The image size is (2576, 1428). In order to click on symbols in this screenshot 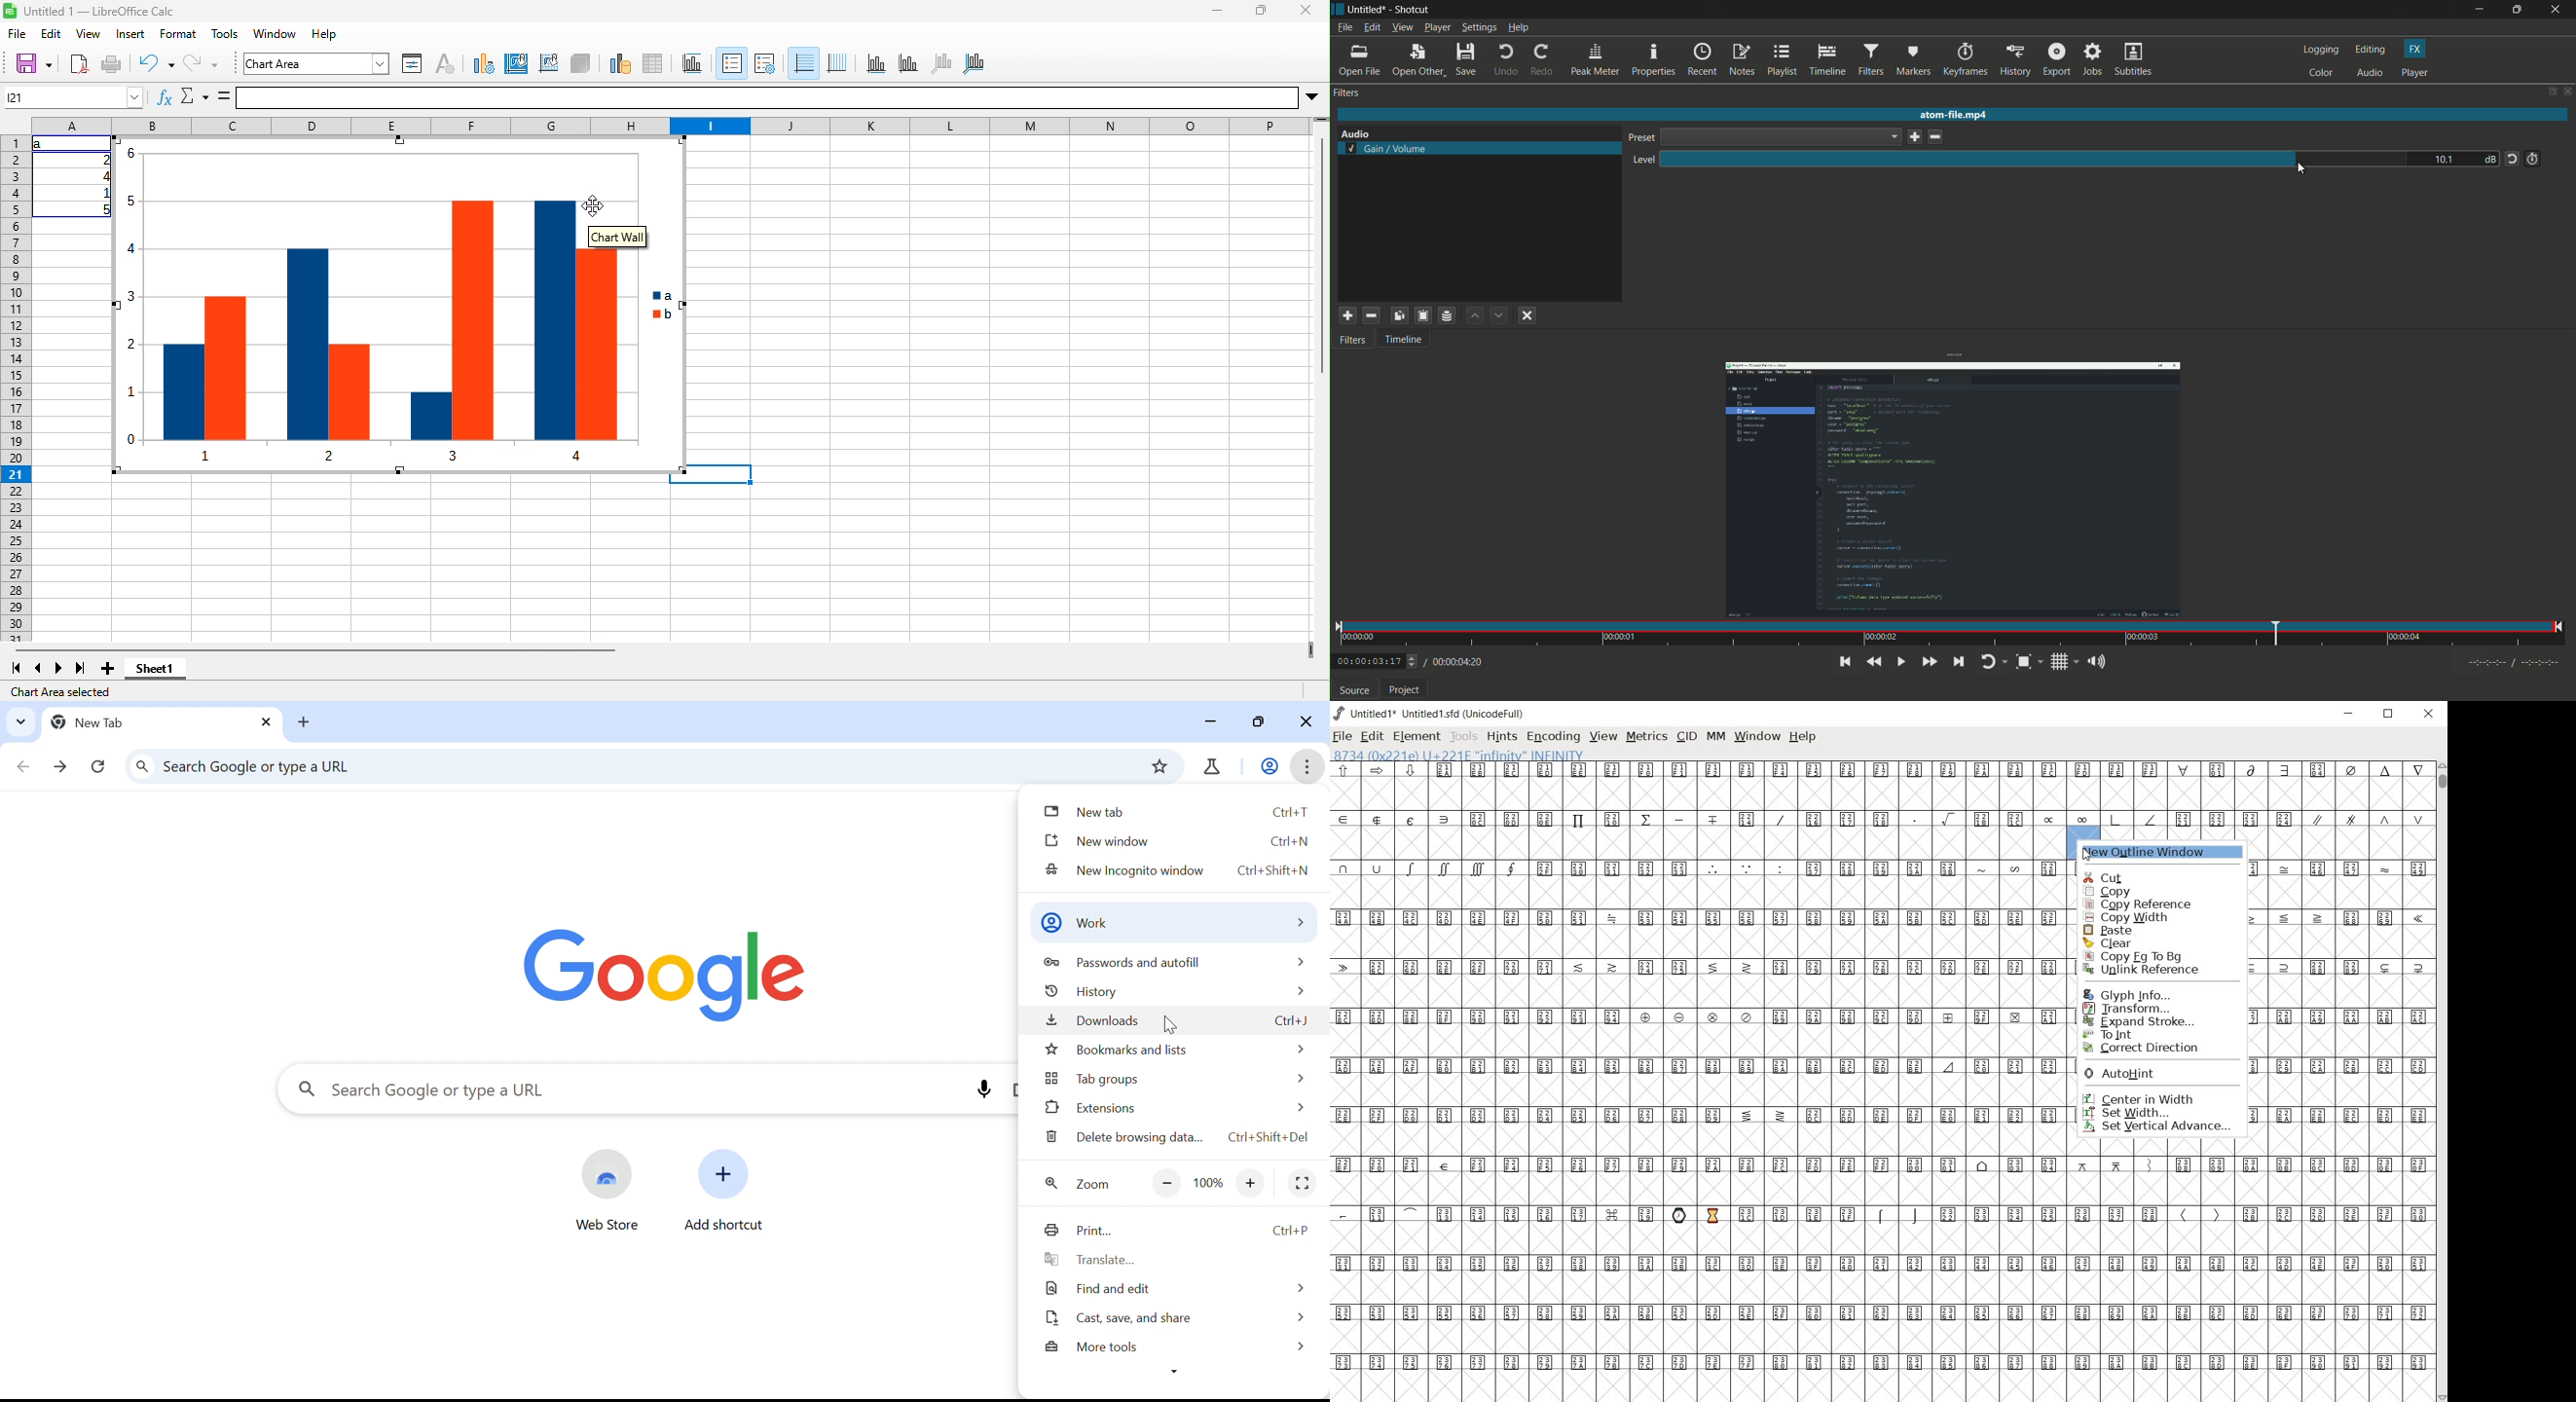, I will do `click(2291, 918)`.